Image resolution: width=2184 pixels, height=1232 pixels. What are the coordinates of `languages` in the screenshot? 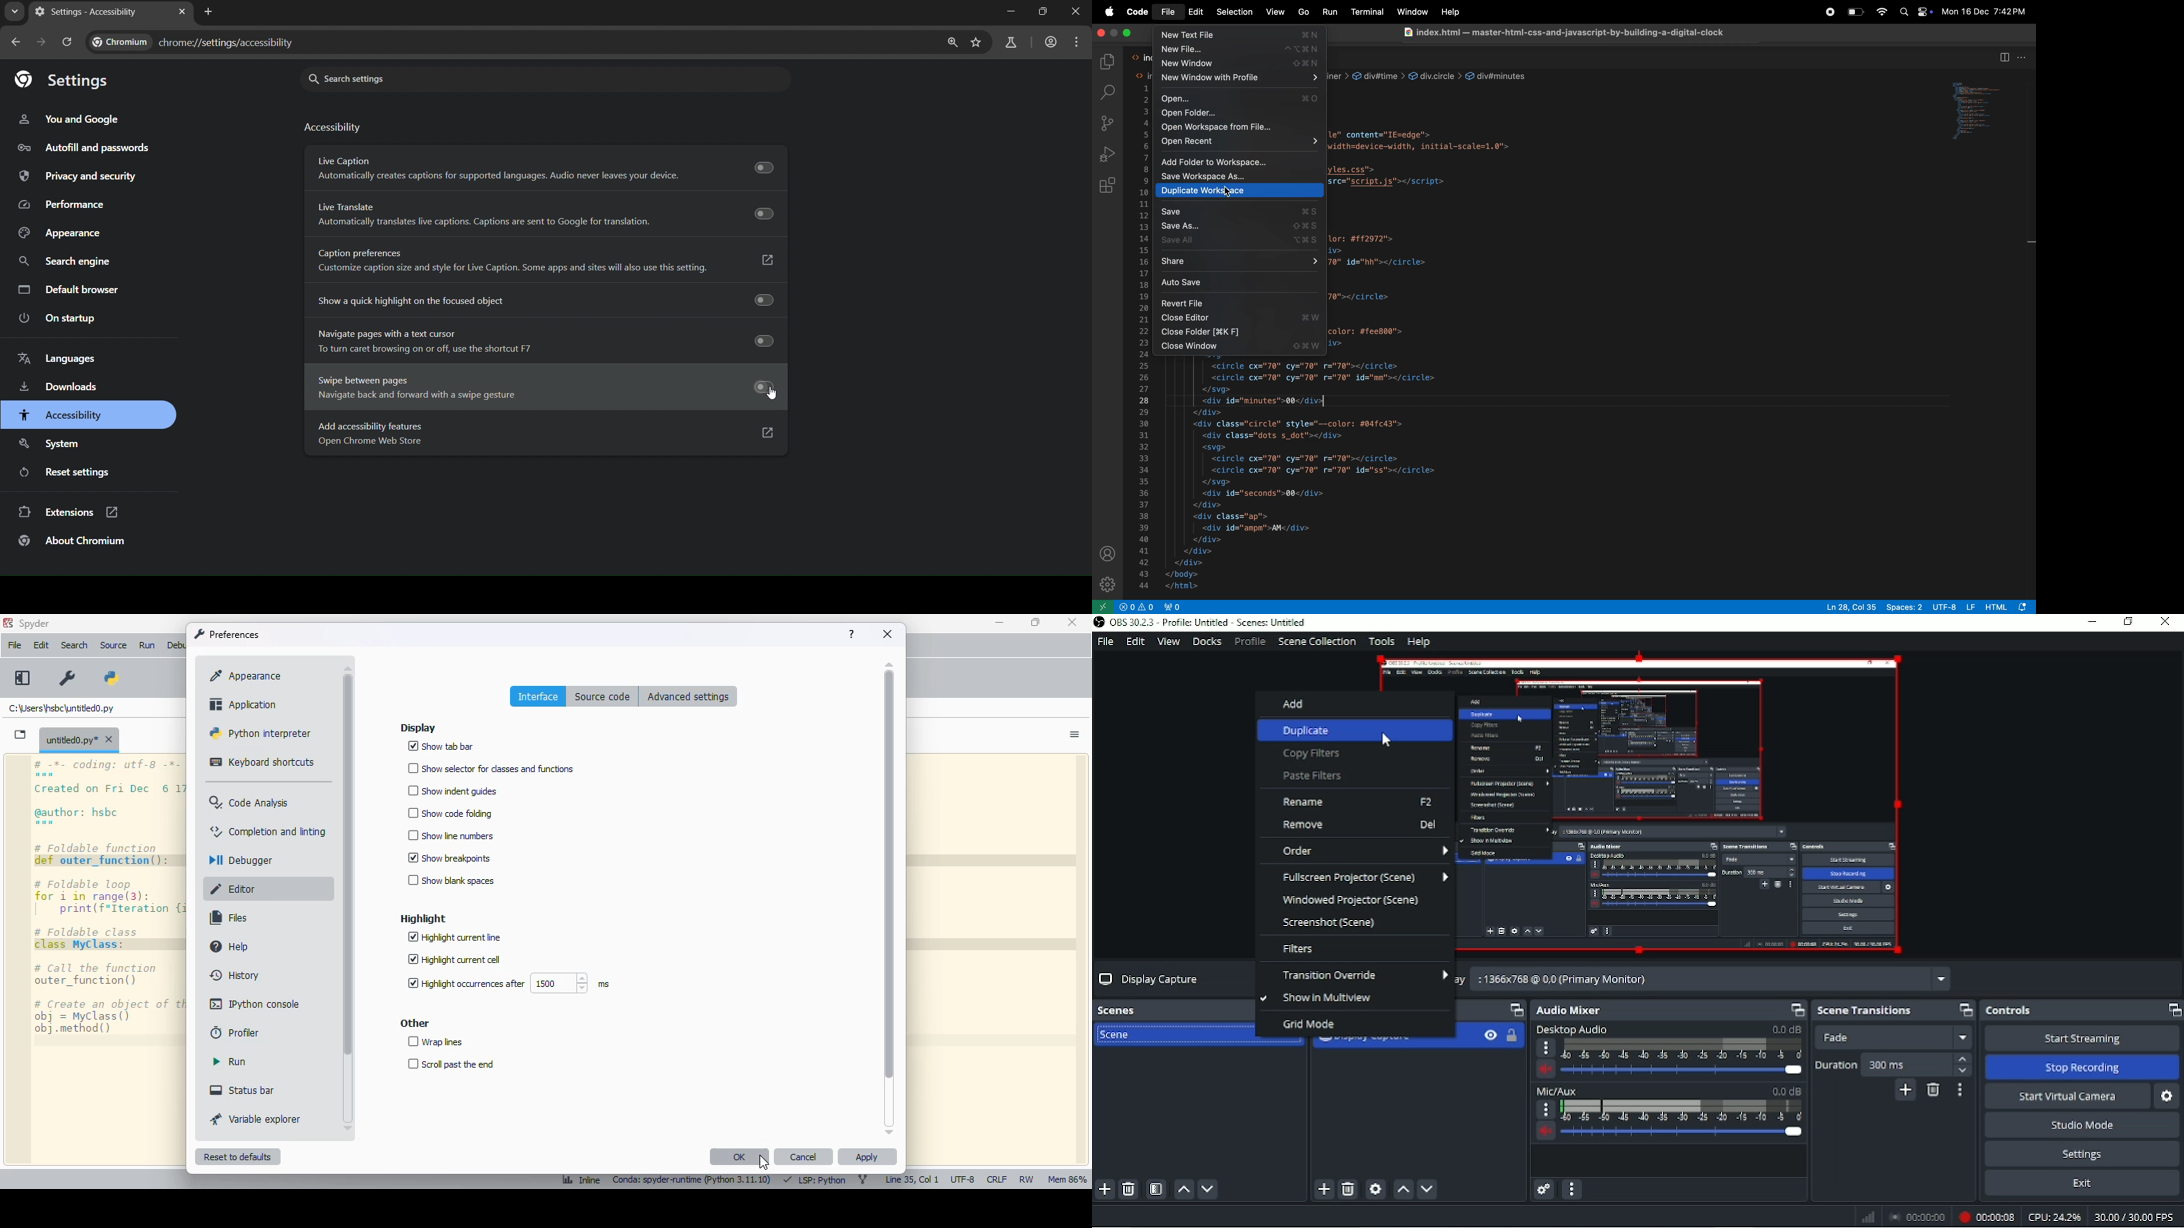 It's located at (59, 359).